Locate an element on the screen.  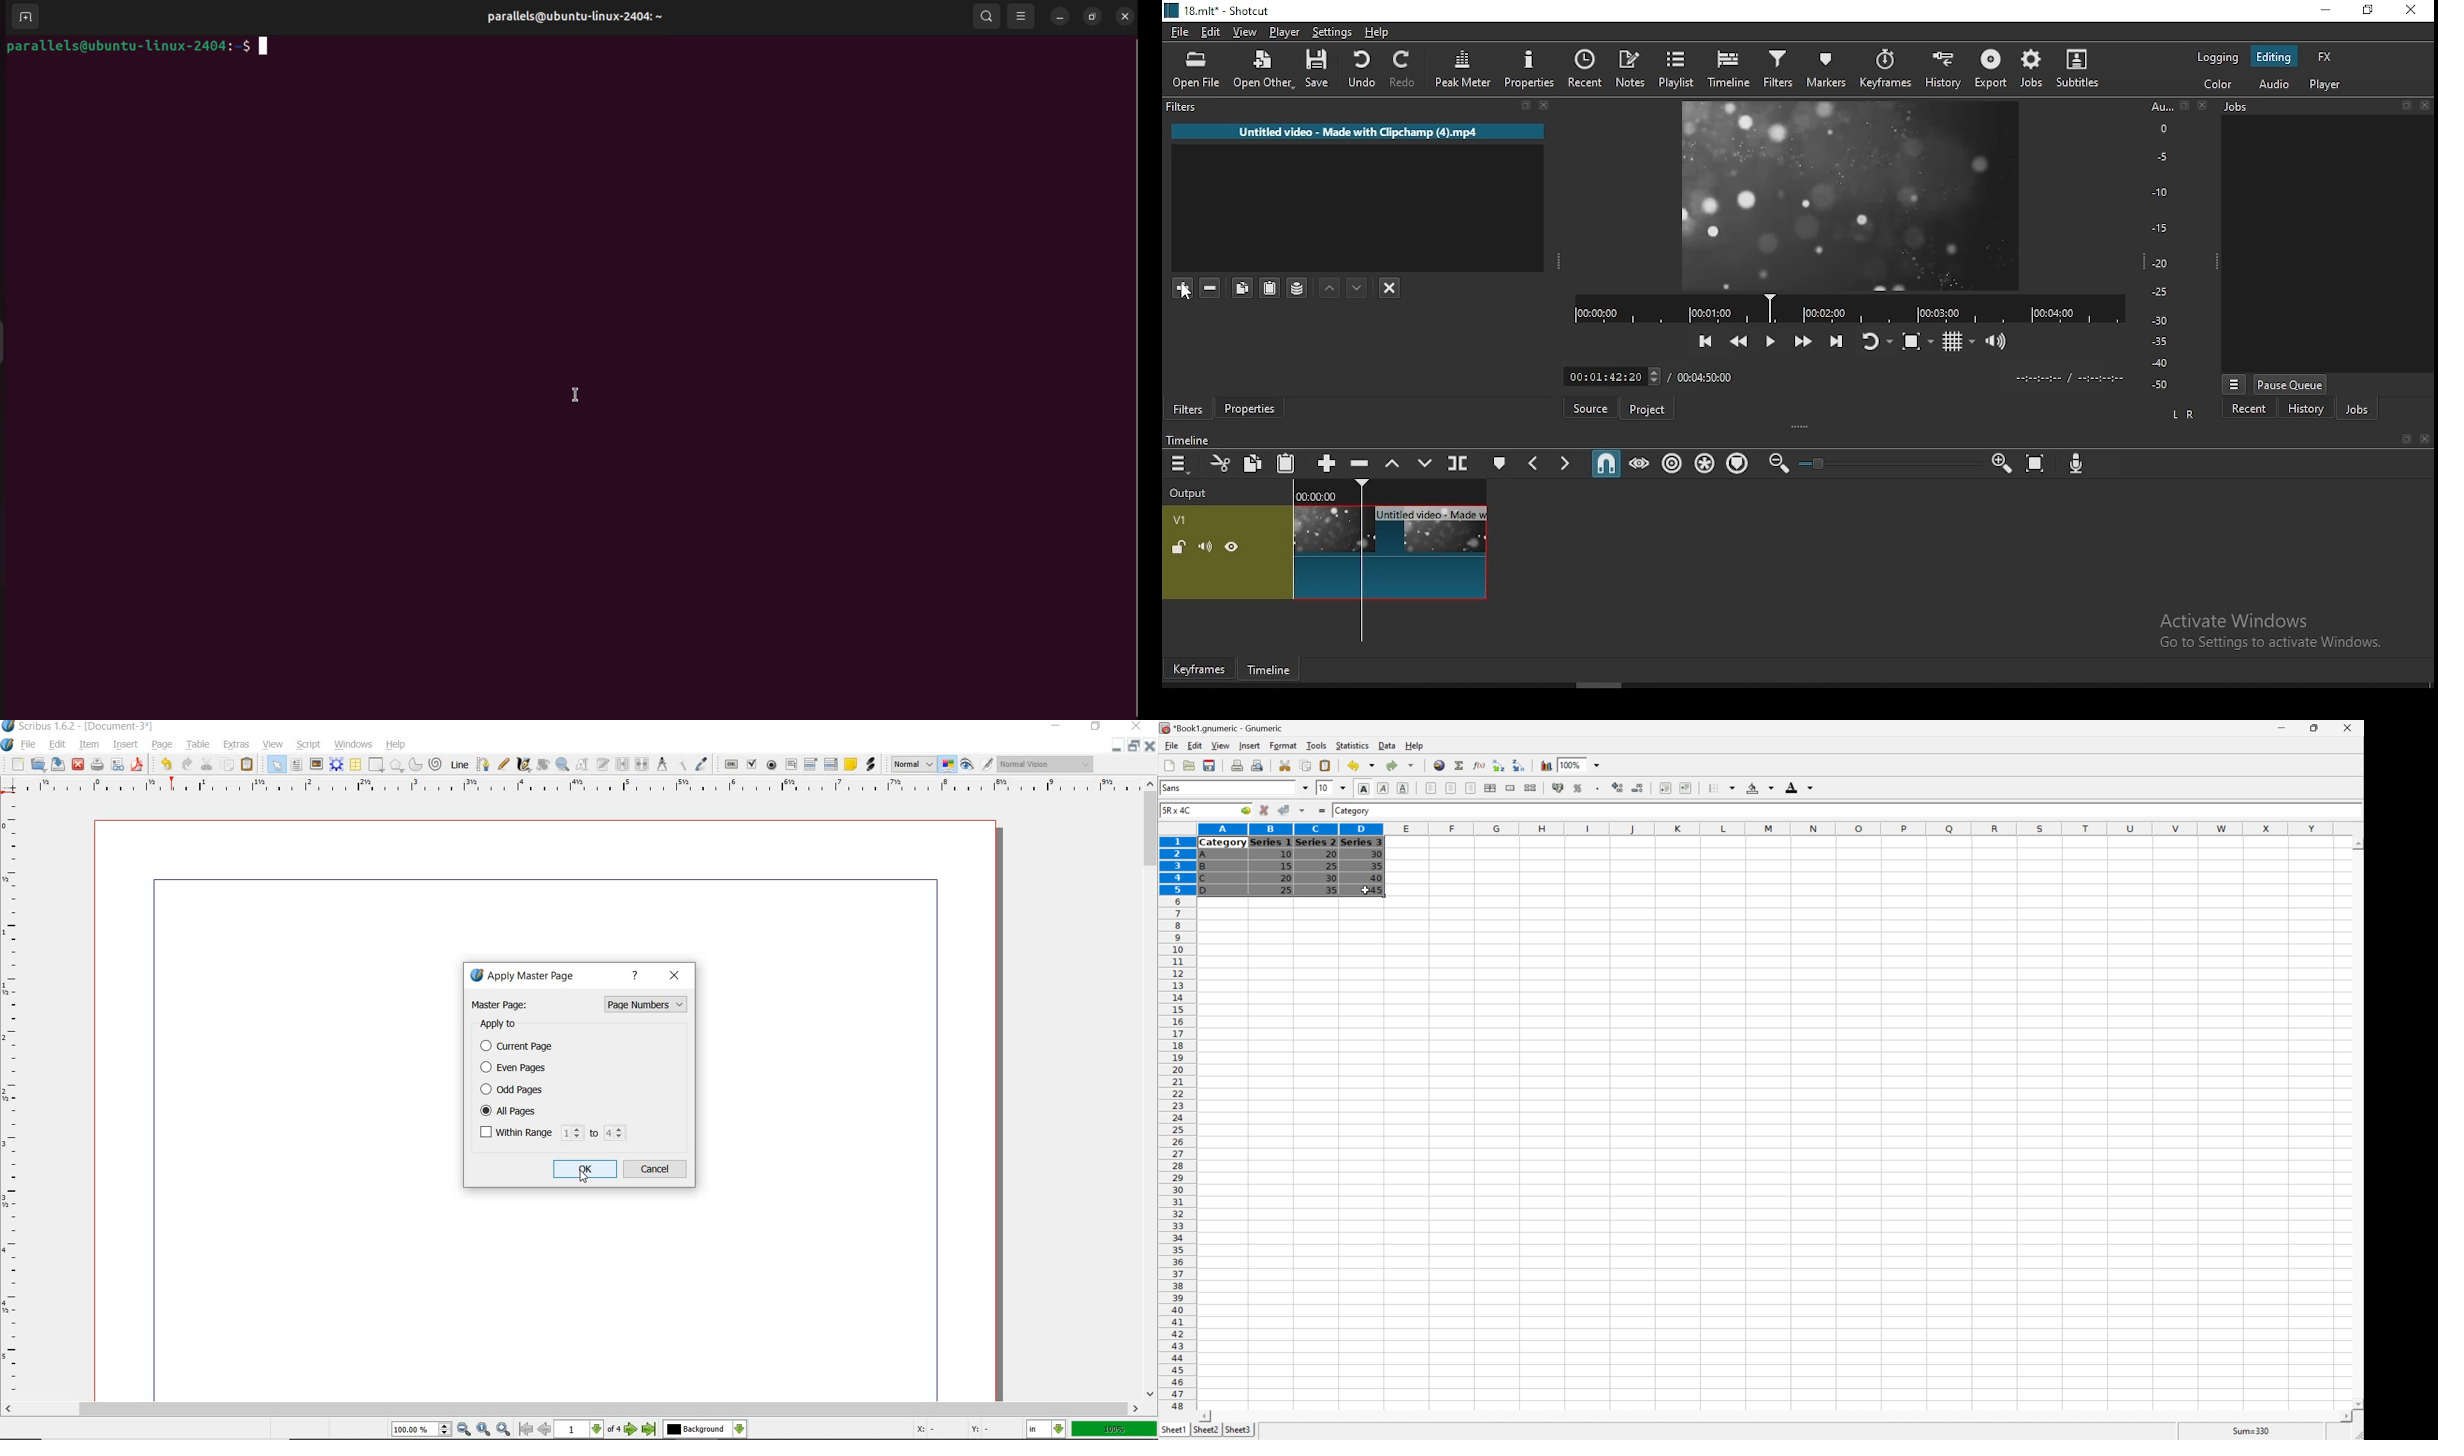
toggle player looping is located at coordinates (1879, 341).